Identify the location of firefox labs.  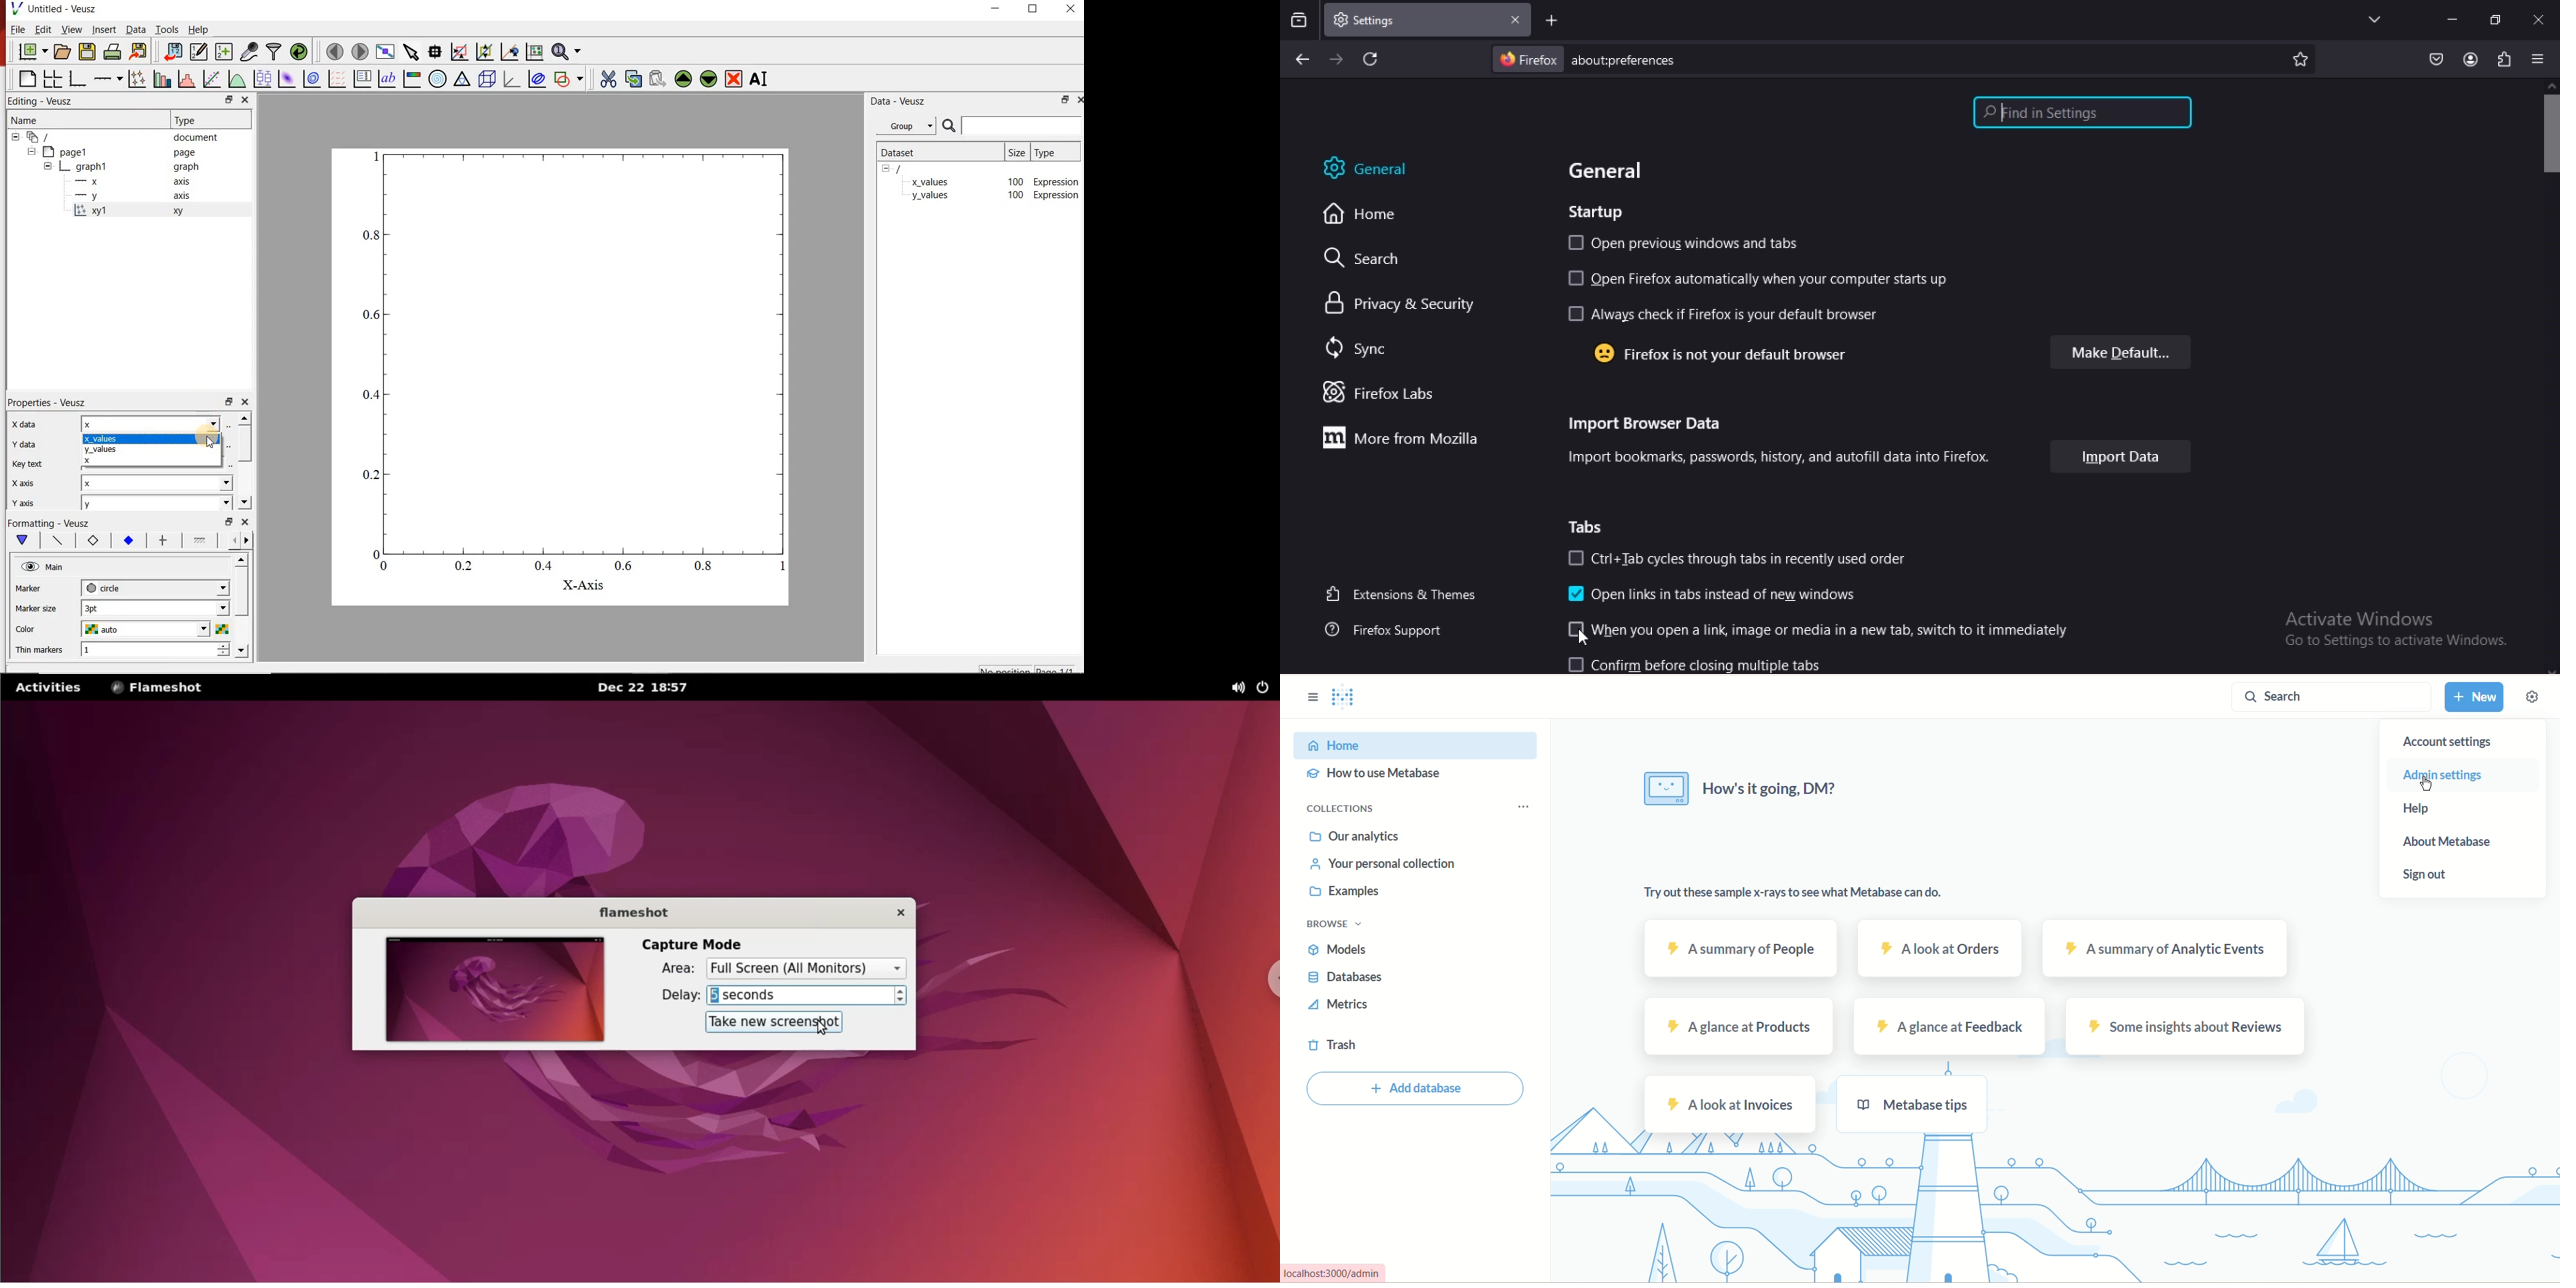
(1381, 394).